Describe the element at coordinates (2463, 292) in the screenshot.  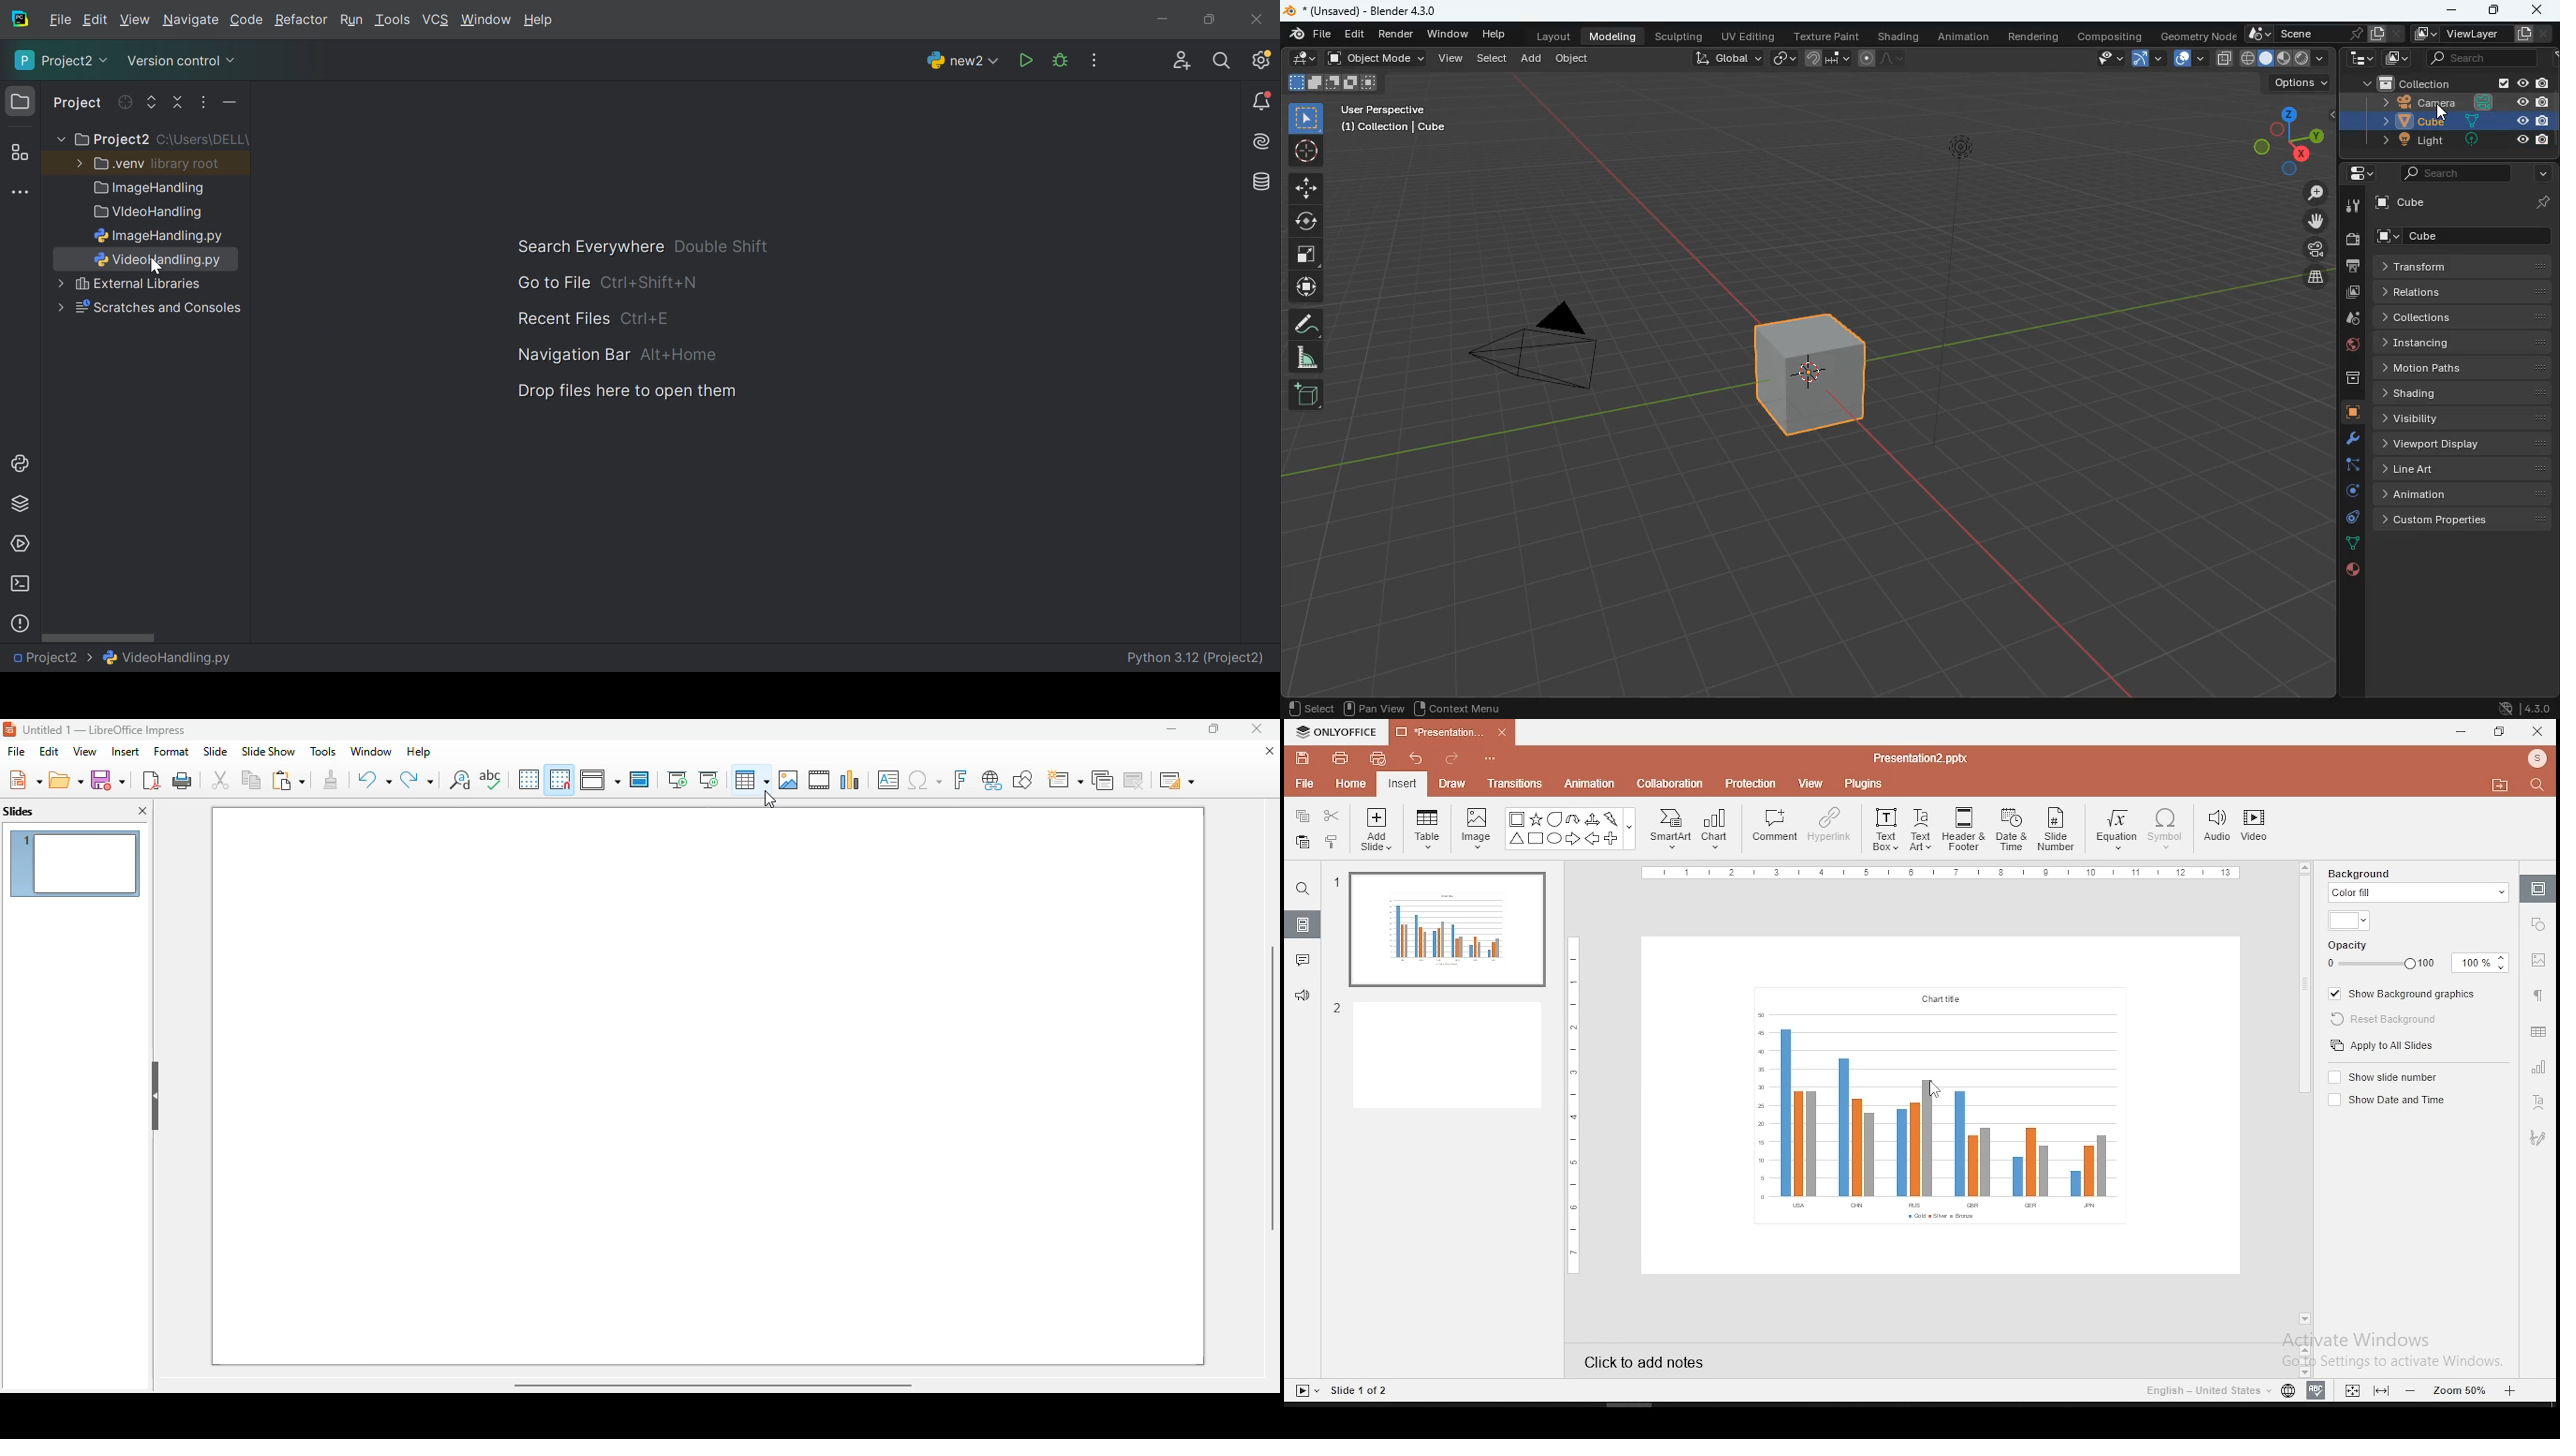
I see `relations` at that location.